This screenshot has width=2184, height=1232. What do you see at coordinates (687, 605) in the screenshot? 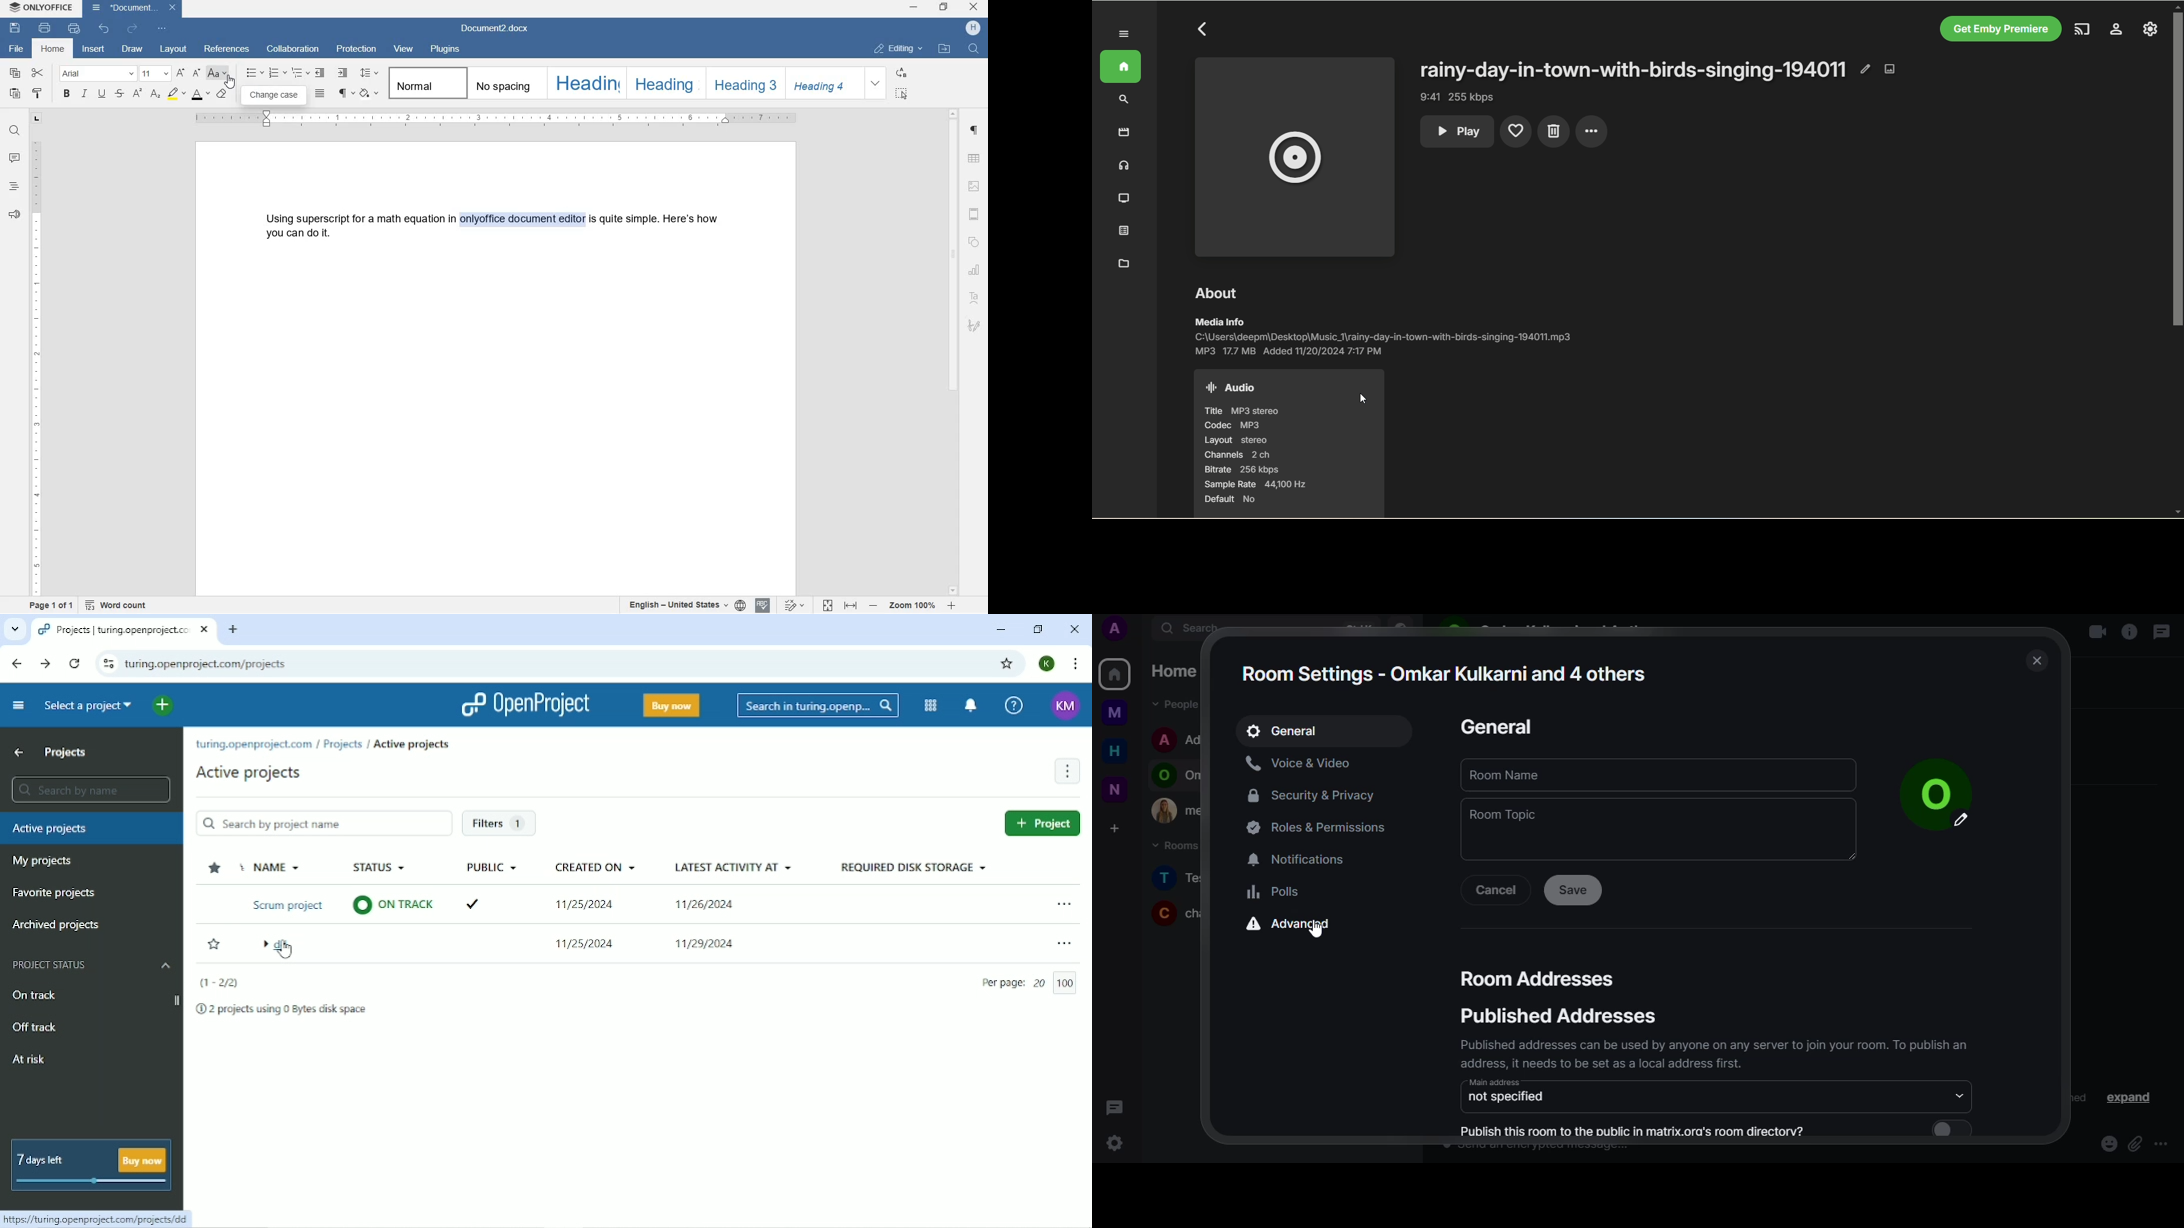
I see `set text or document language` at bounding box center [687, 605].